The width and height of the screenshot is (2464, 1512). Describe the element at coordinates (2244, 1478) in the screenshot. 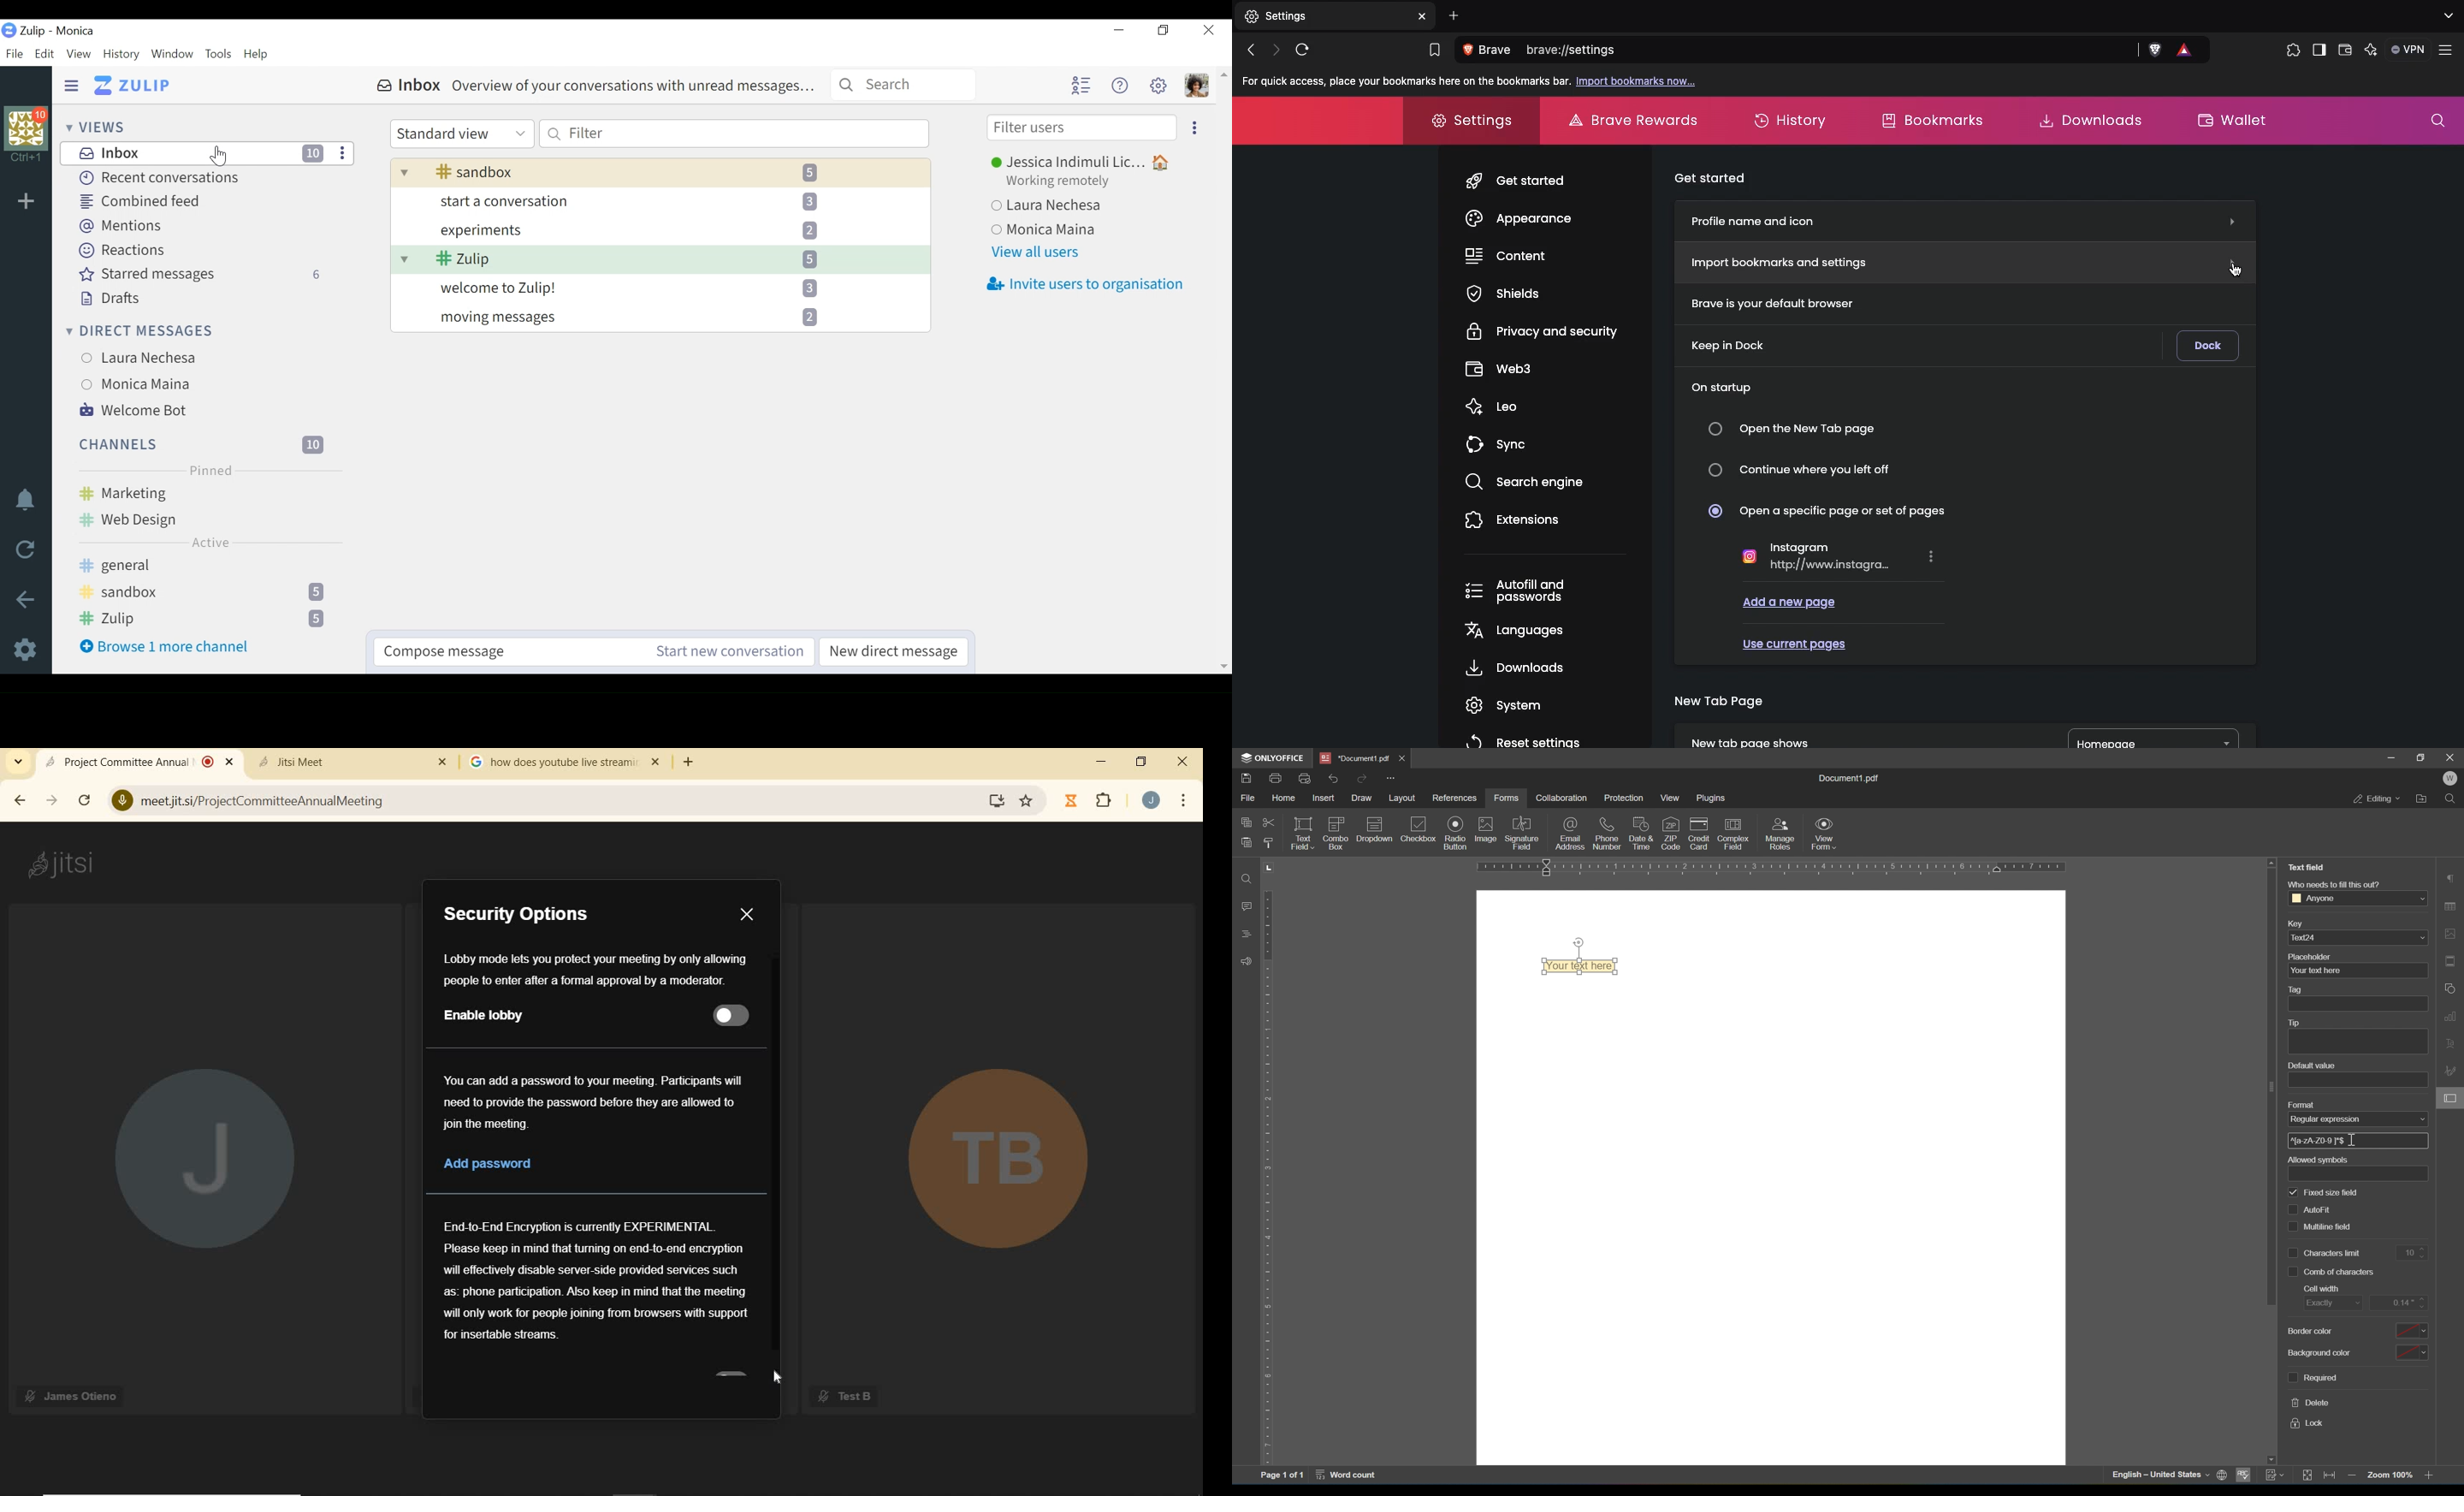

I see `spell checking` at that location.